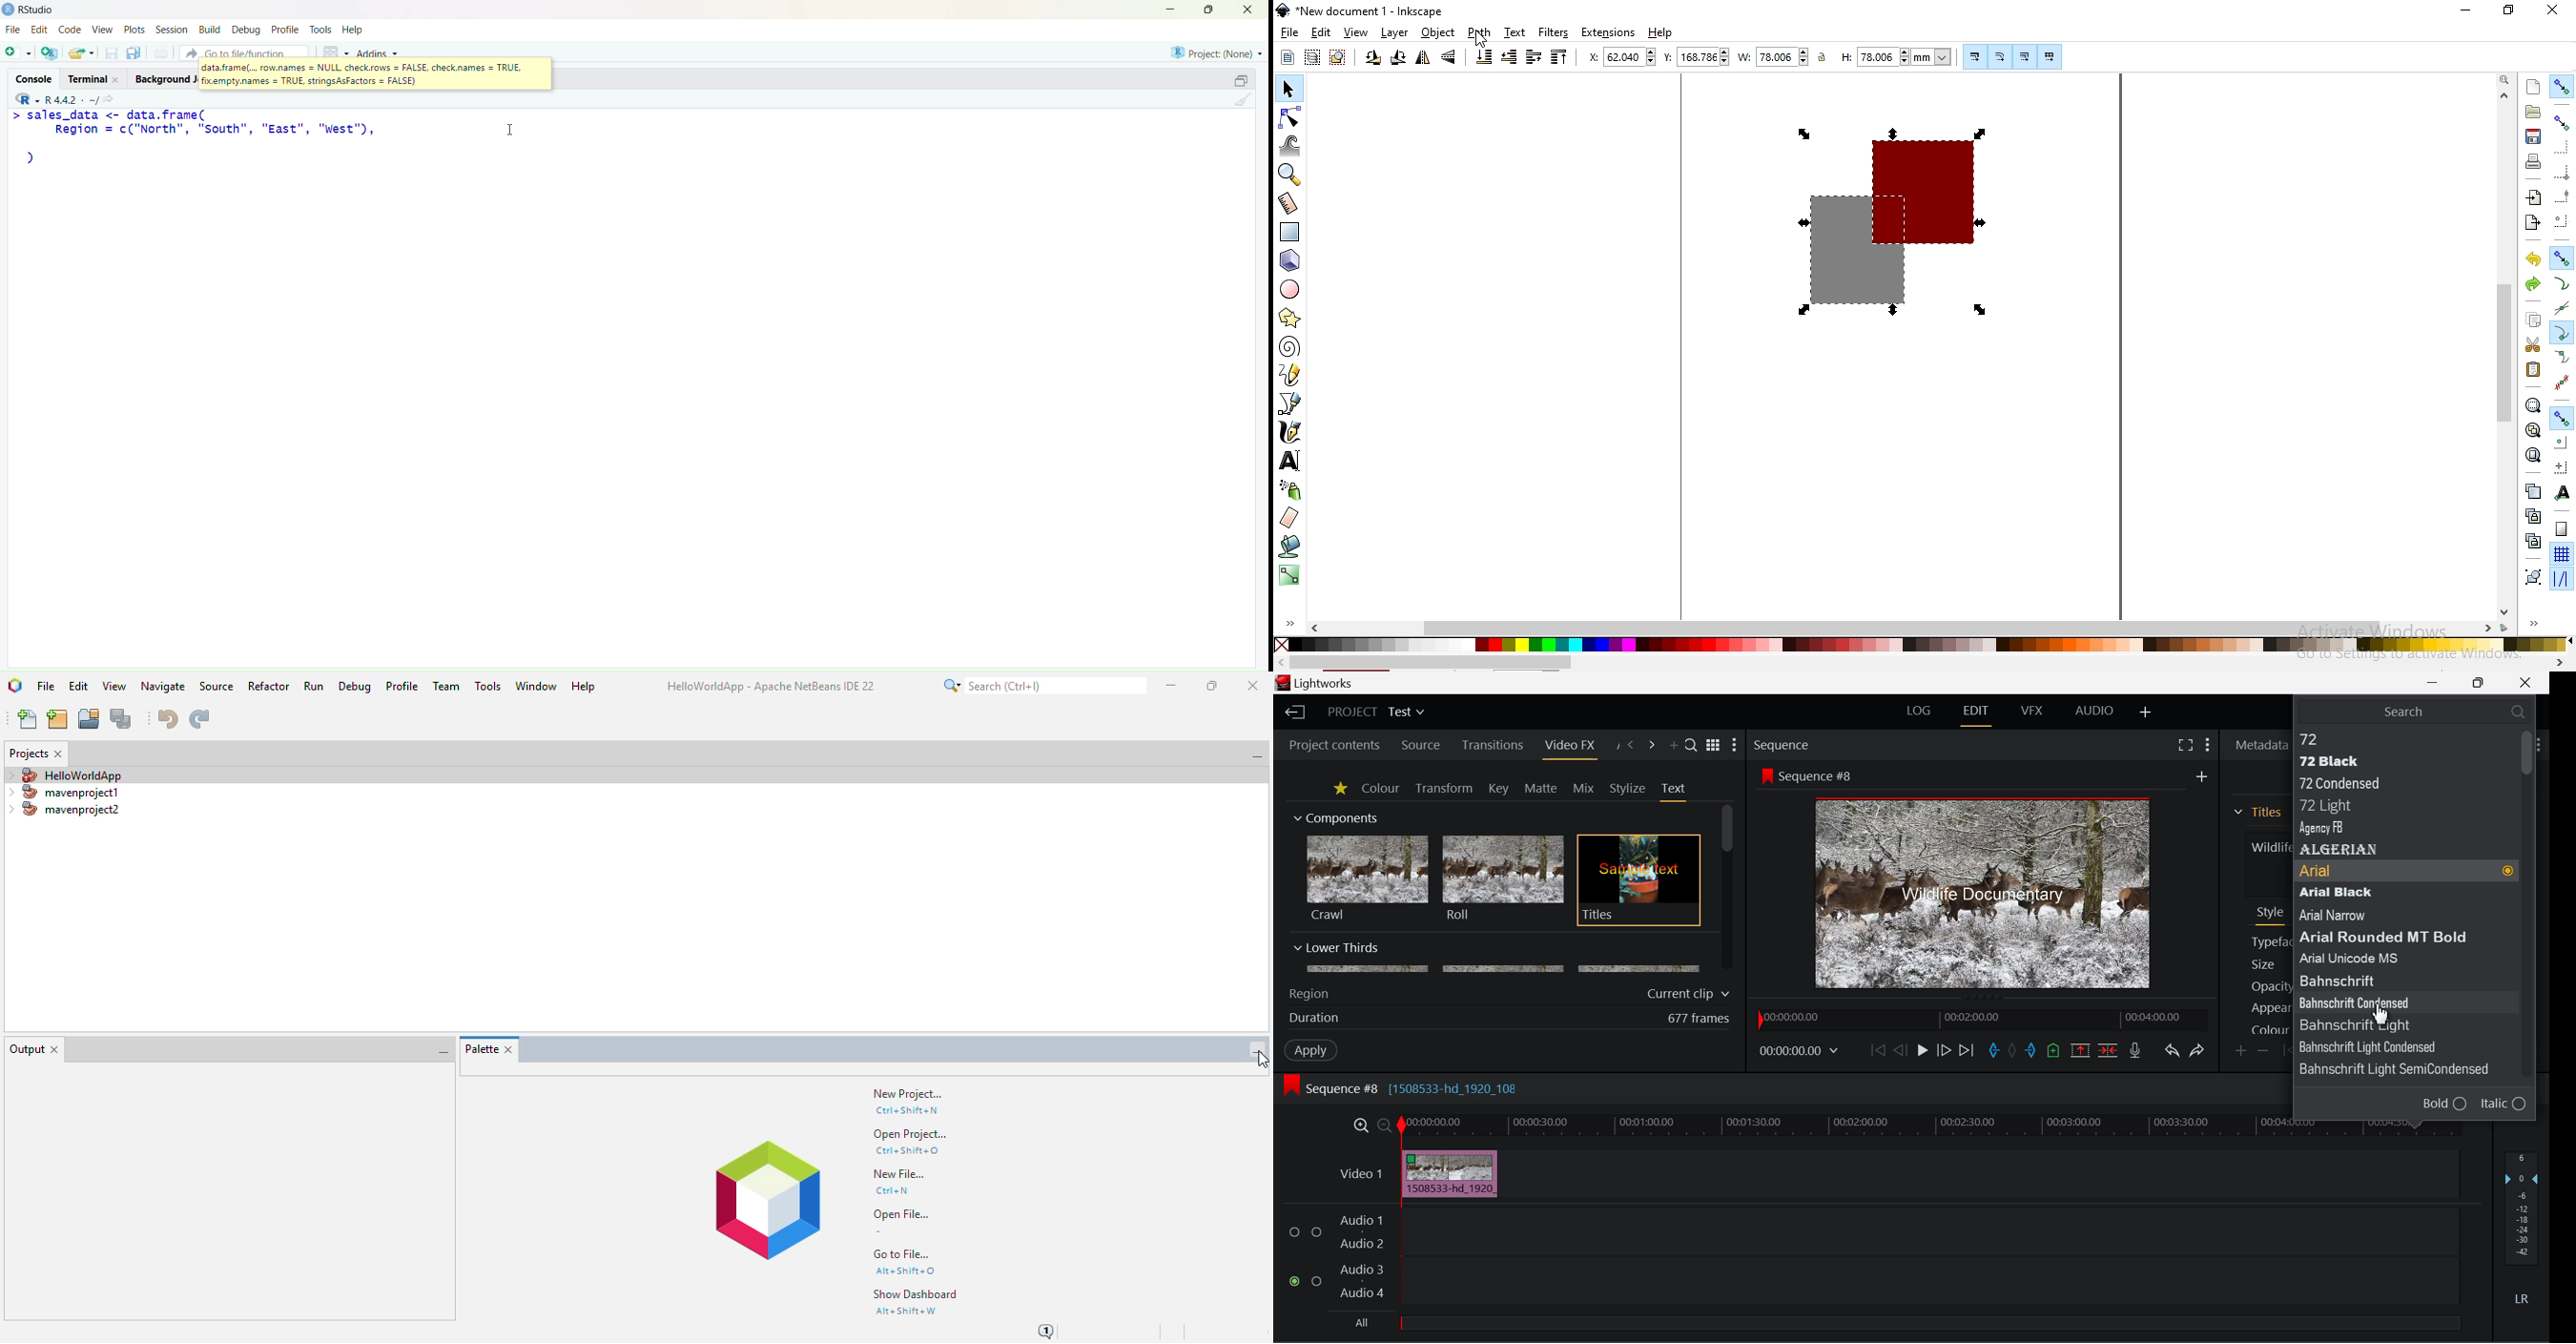  I want to click on Next Panel, so click(1653, 746).